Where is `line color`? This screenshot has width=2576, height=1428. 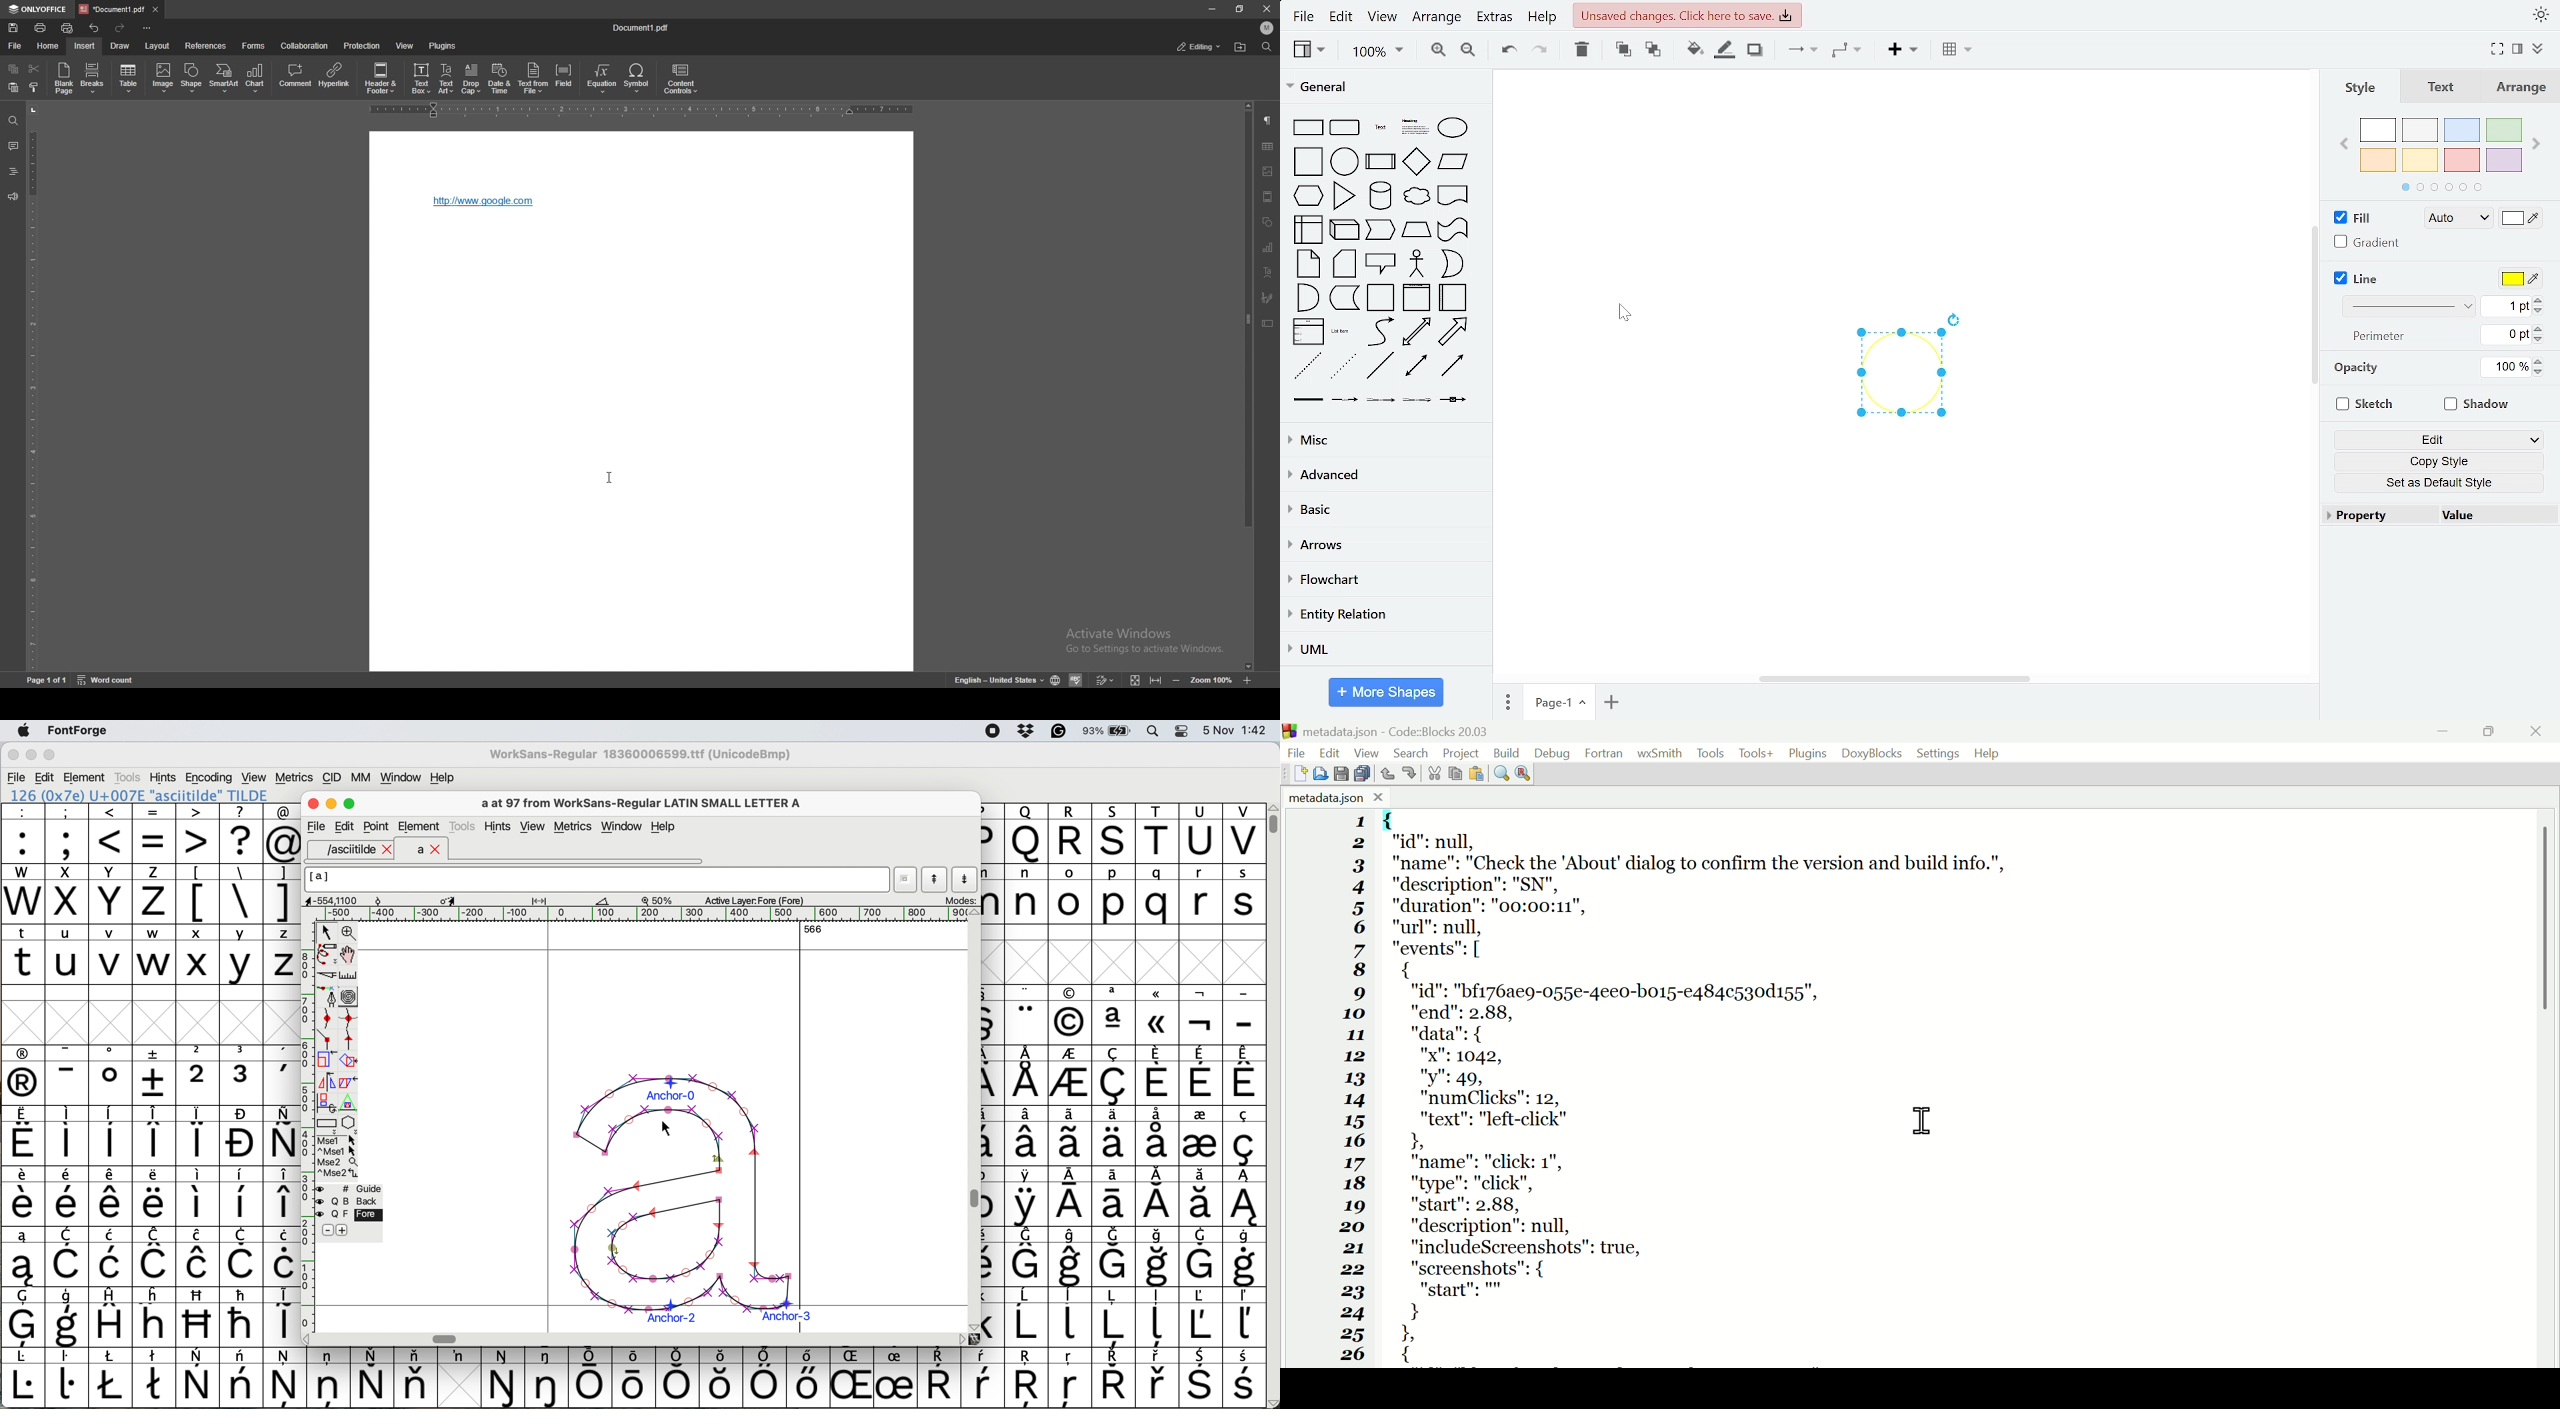
line color is located at coordinates (2518, 280).